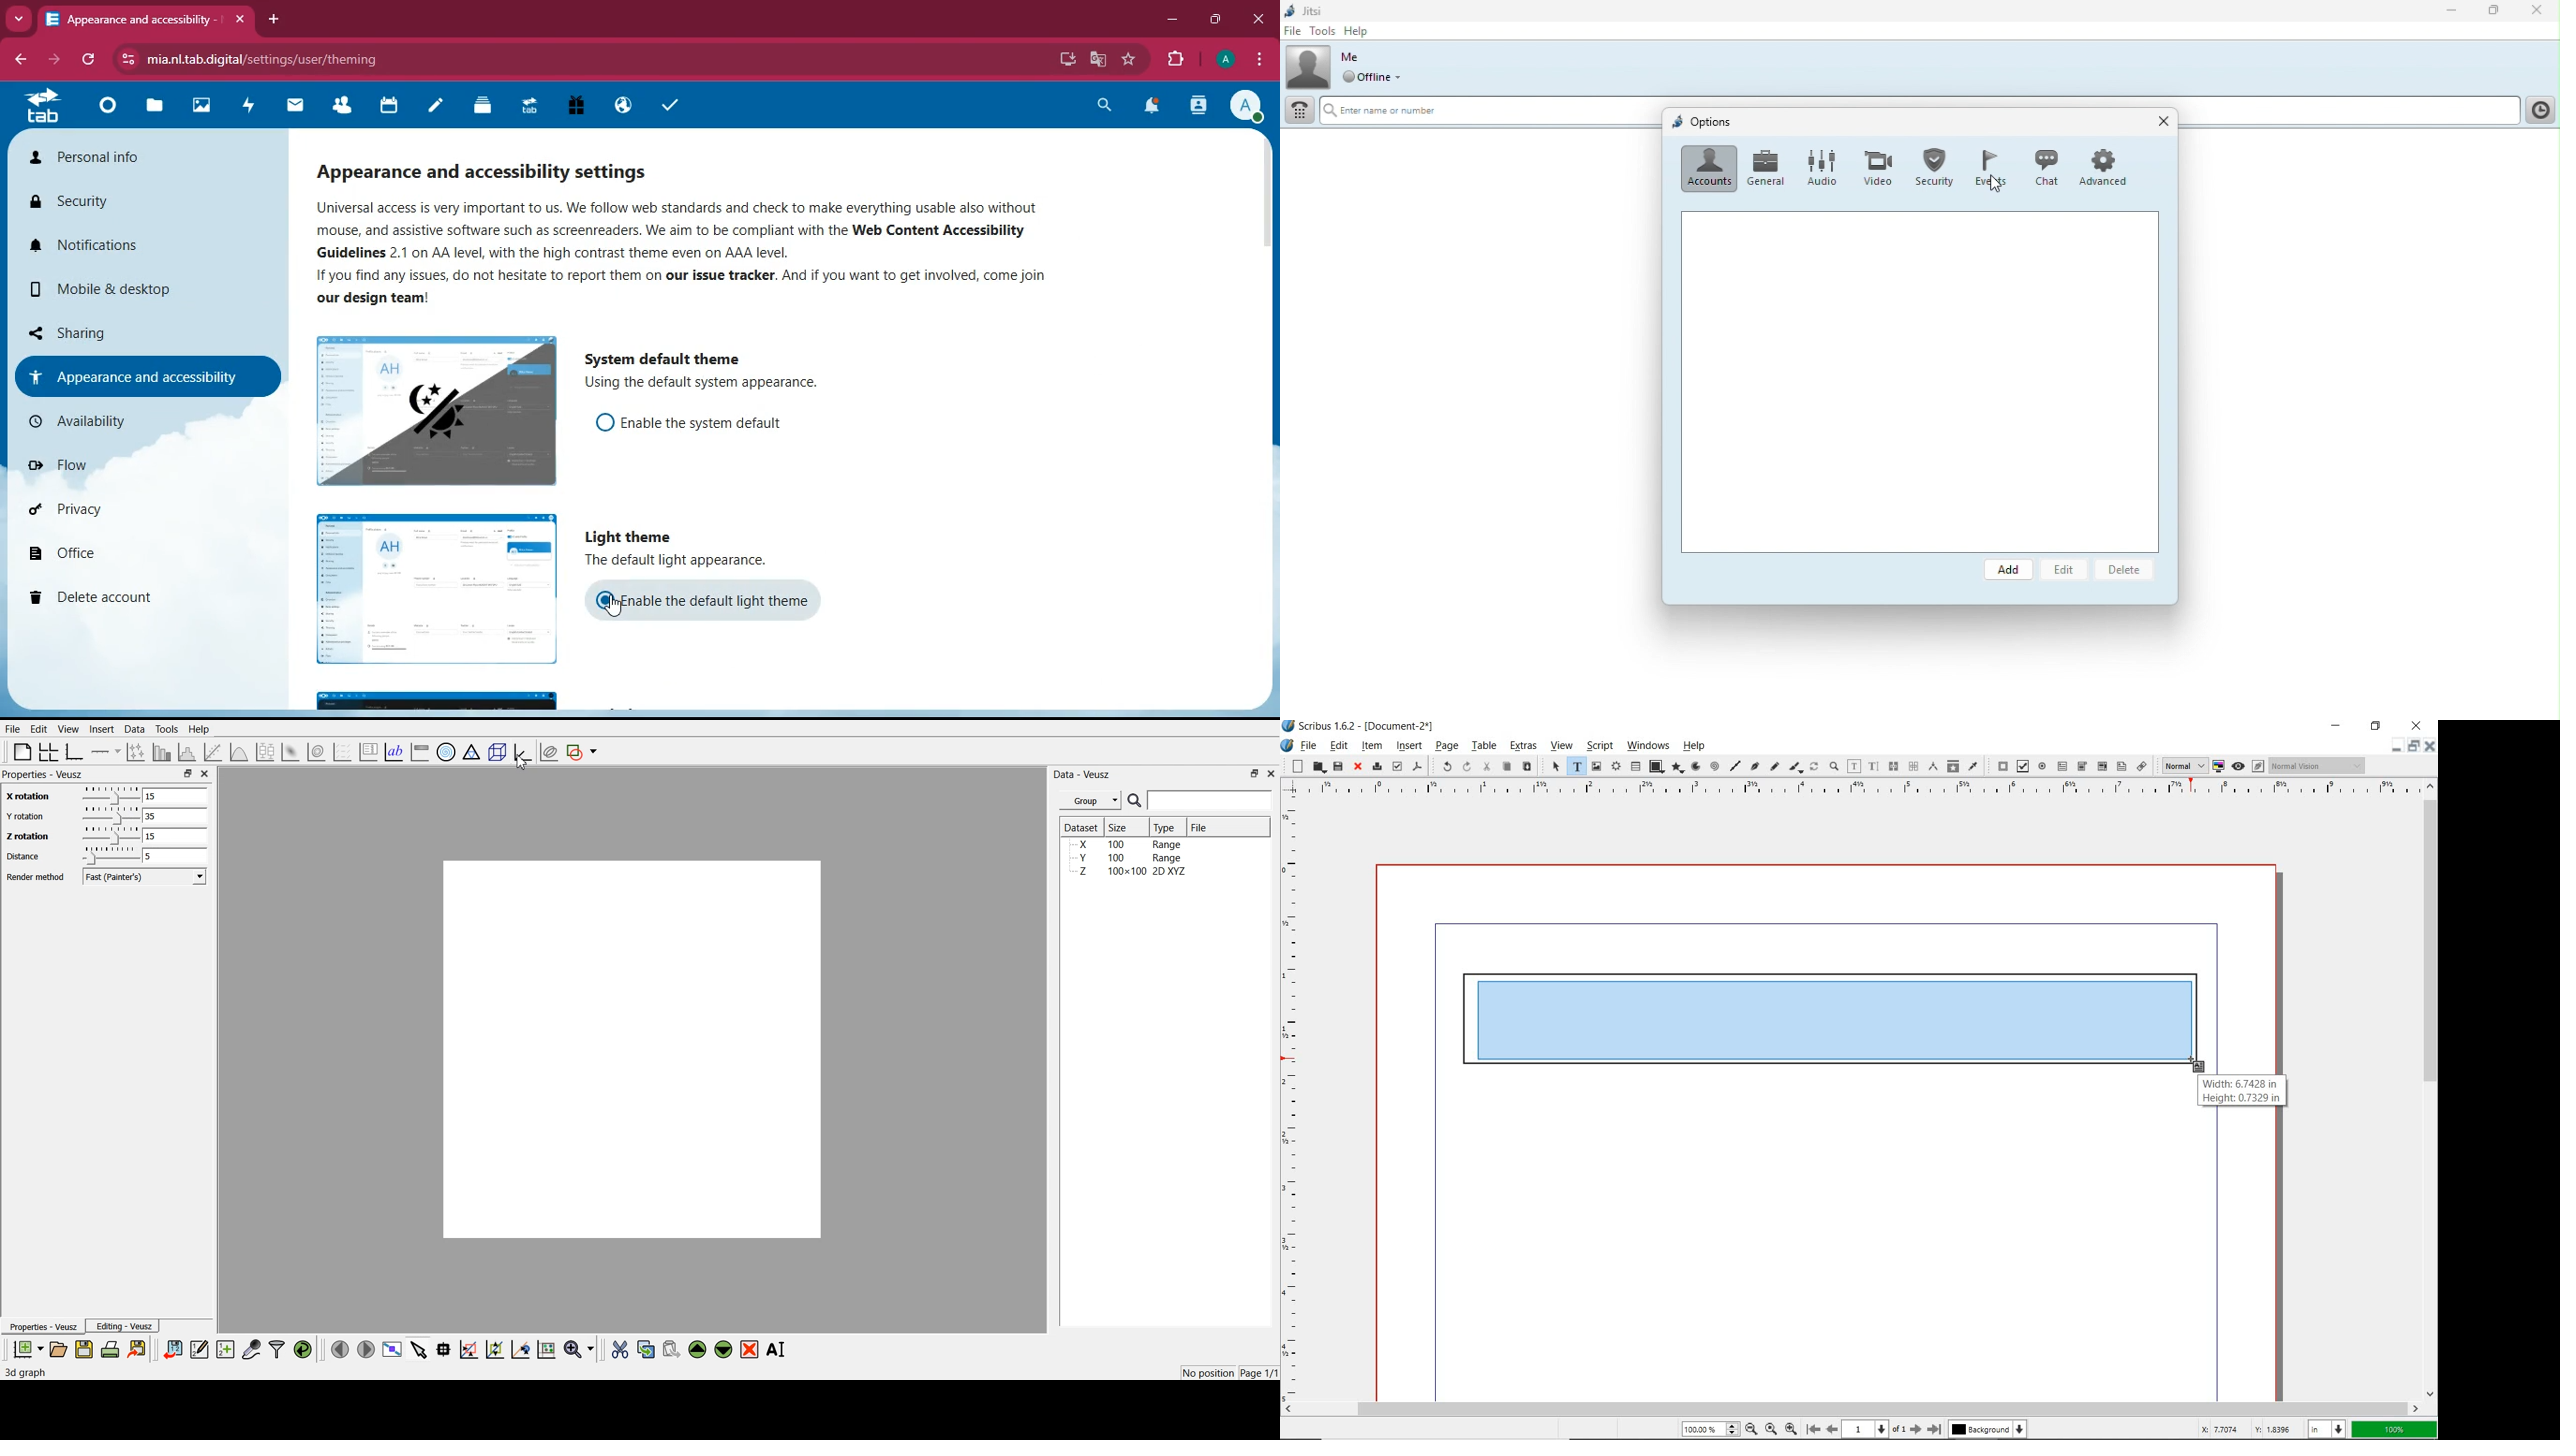 The width and height of the screenshot is (2576, 1456). What do you see at coordinates (141, 424) in the screenshot?
I see `availiability` at bounding box center [141, 424].